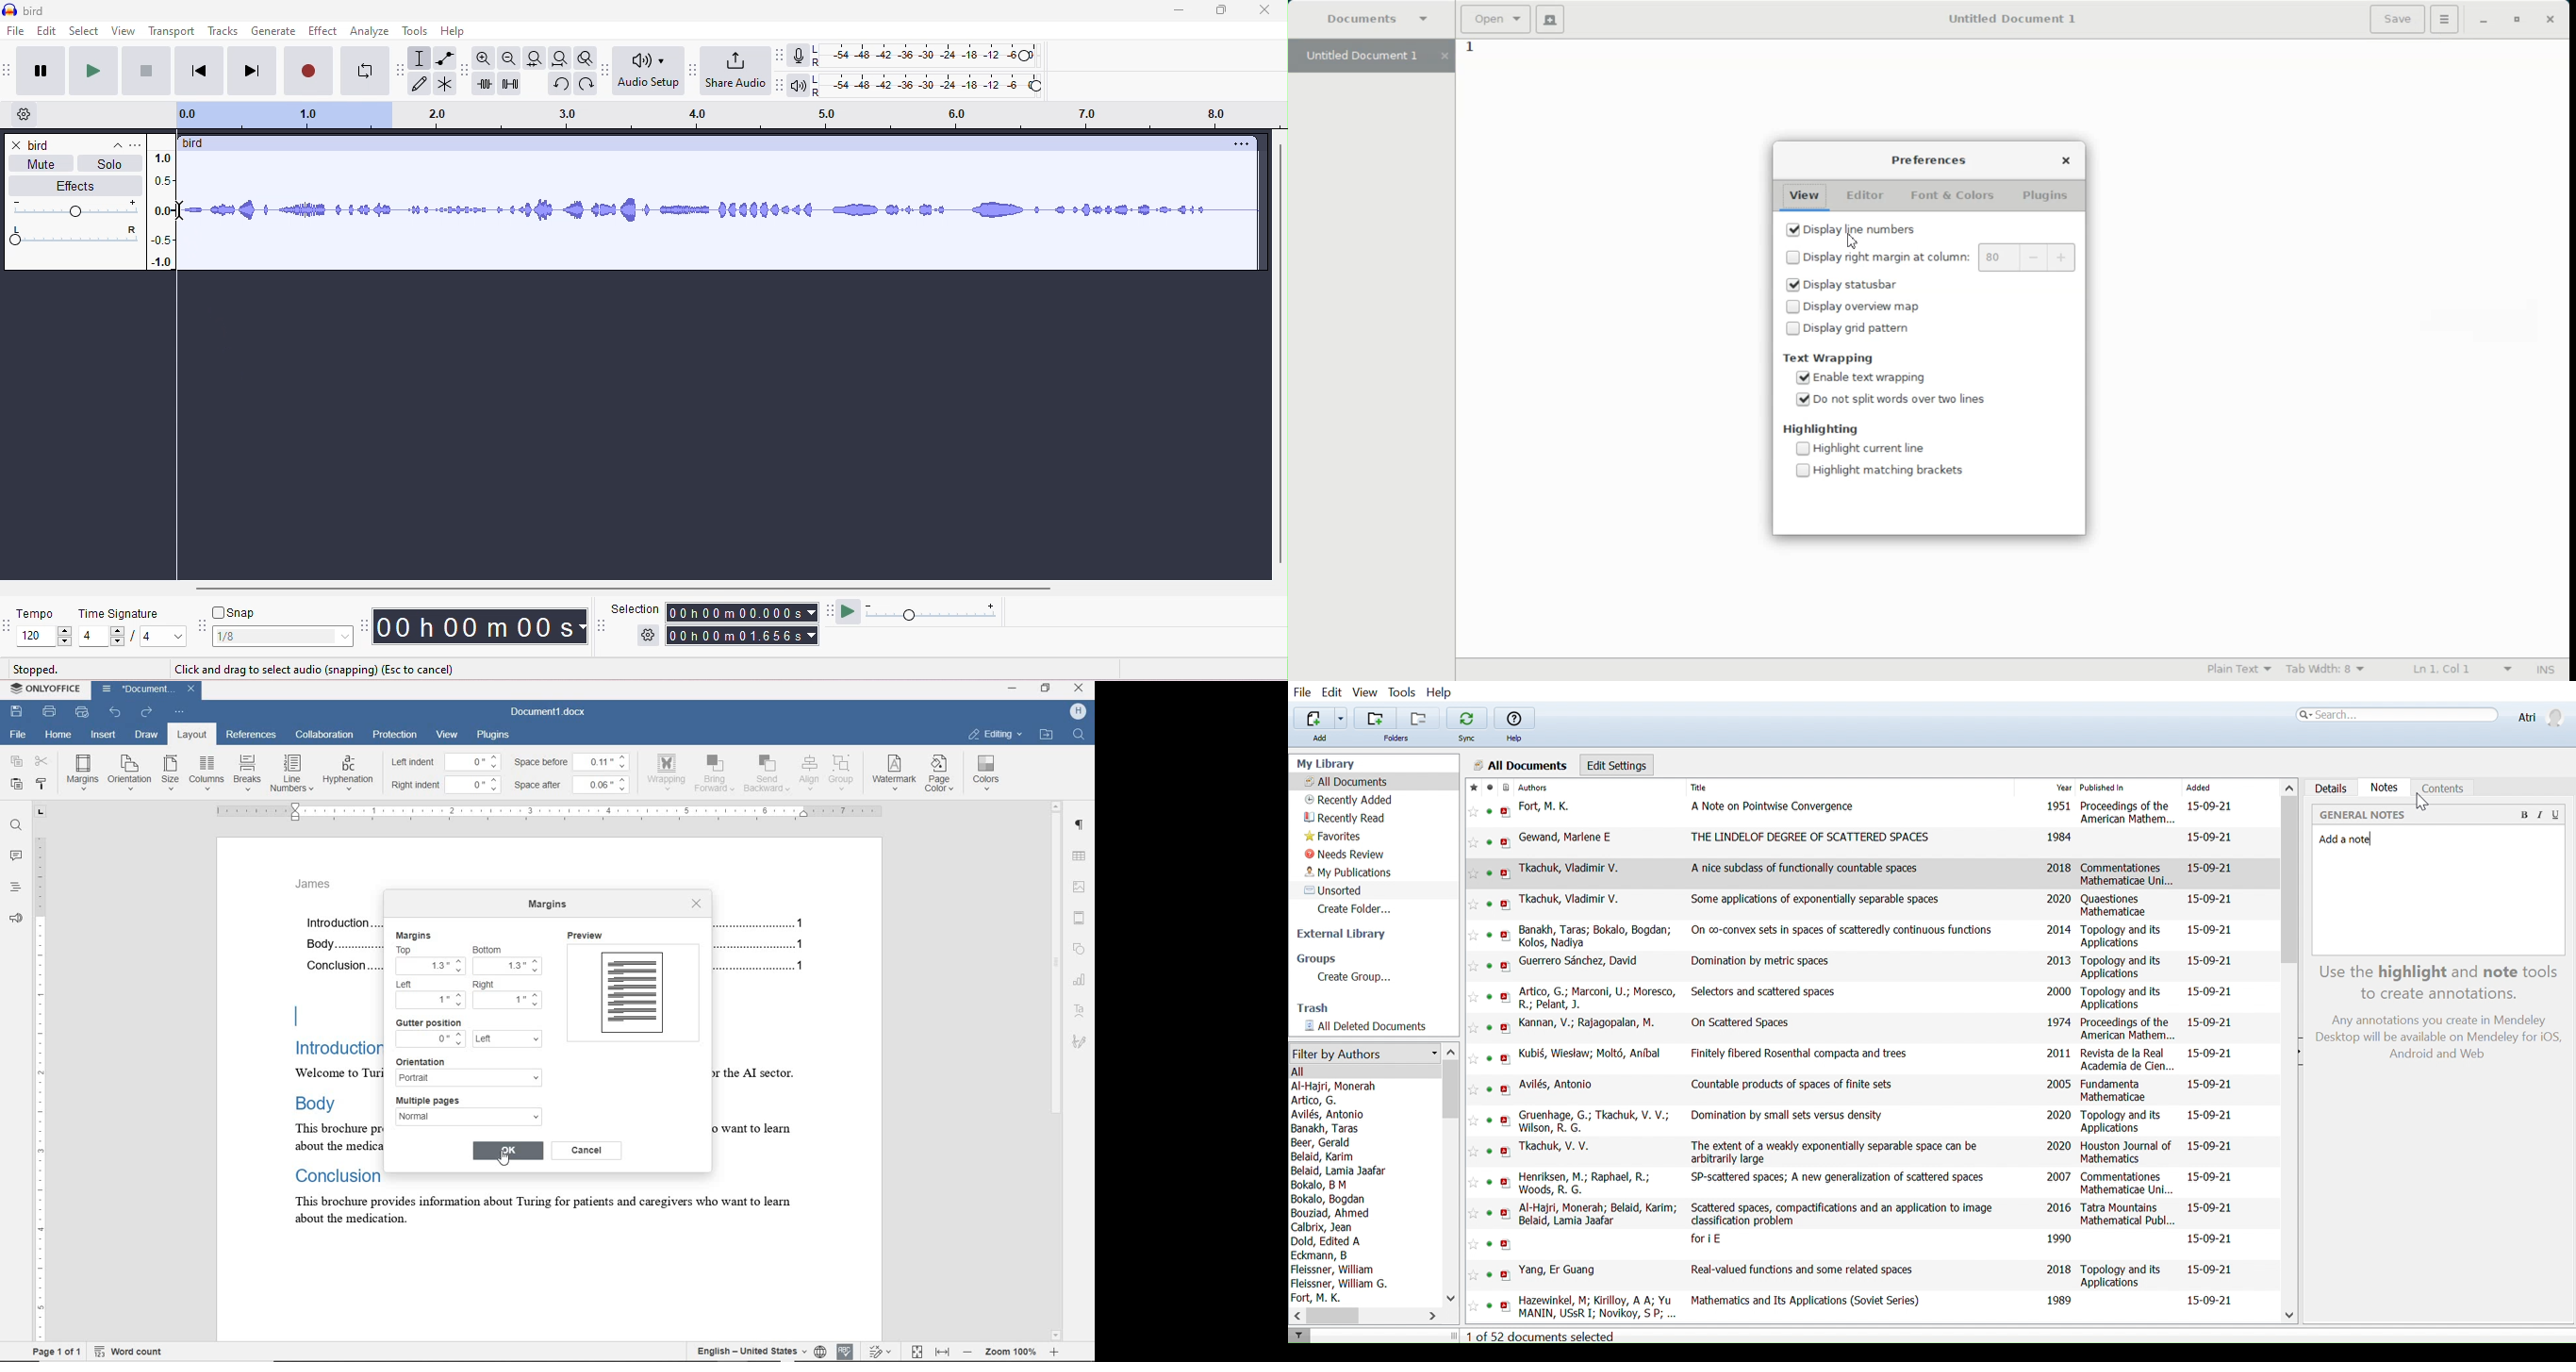 This screenshot has width=2576, height=1372. Describe the element at coordinates (1333, 1270) in the screenshot. I see `Fleissner, William` at that location.